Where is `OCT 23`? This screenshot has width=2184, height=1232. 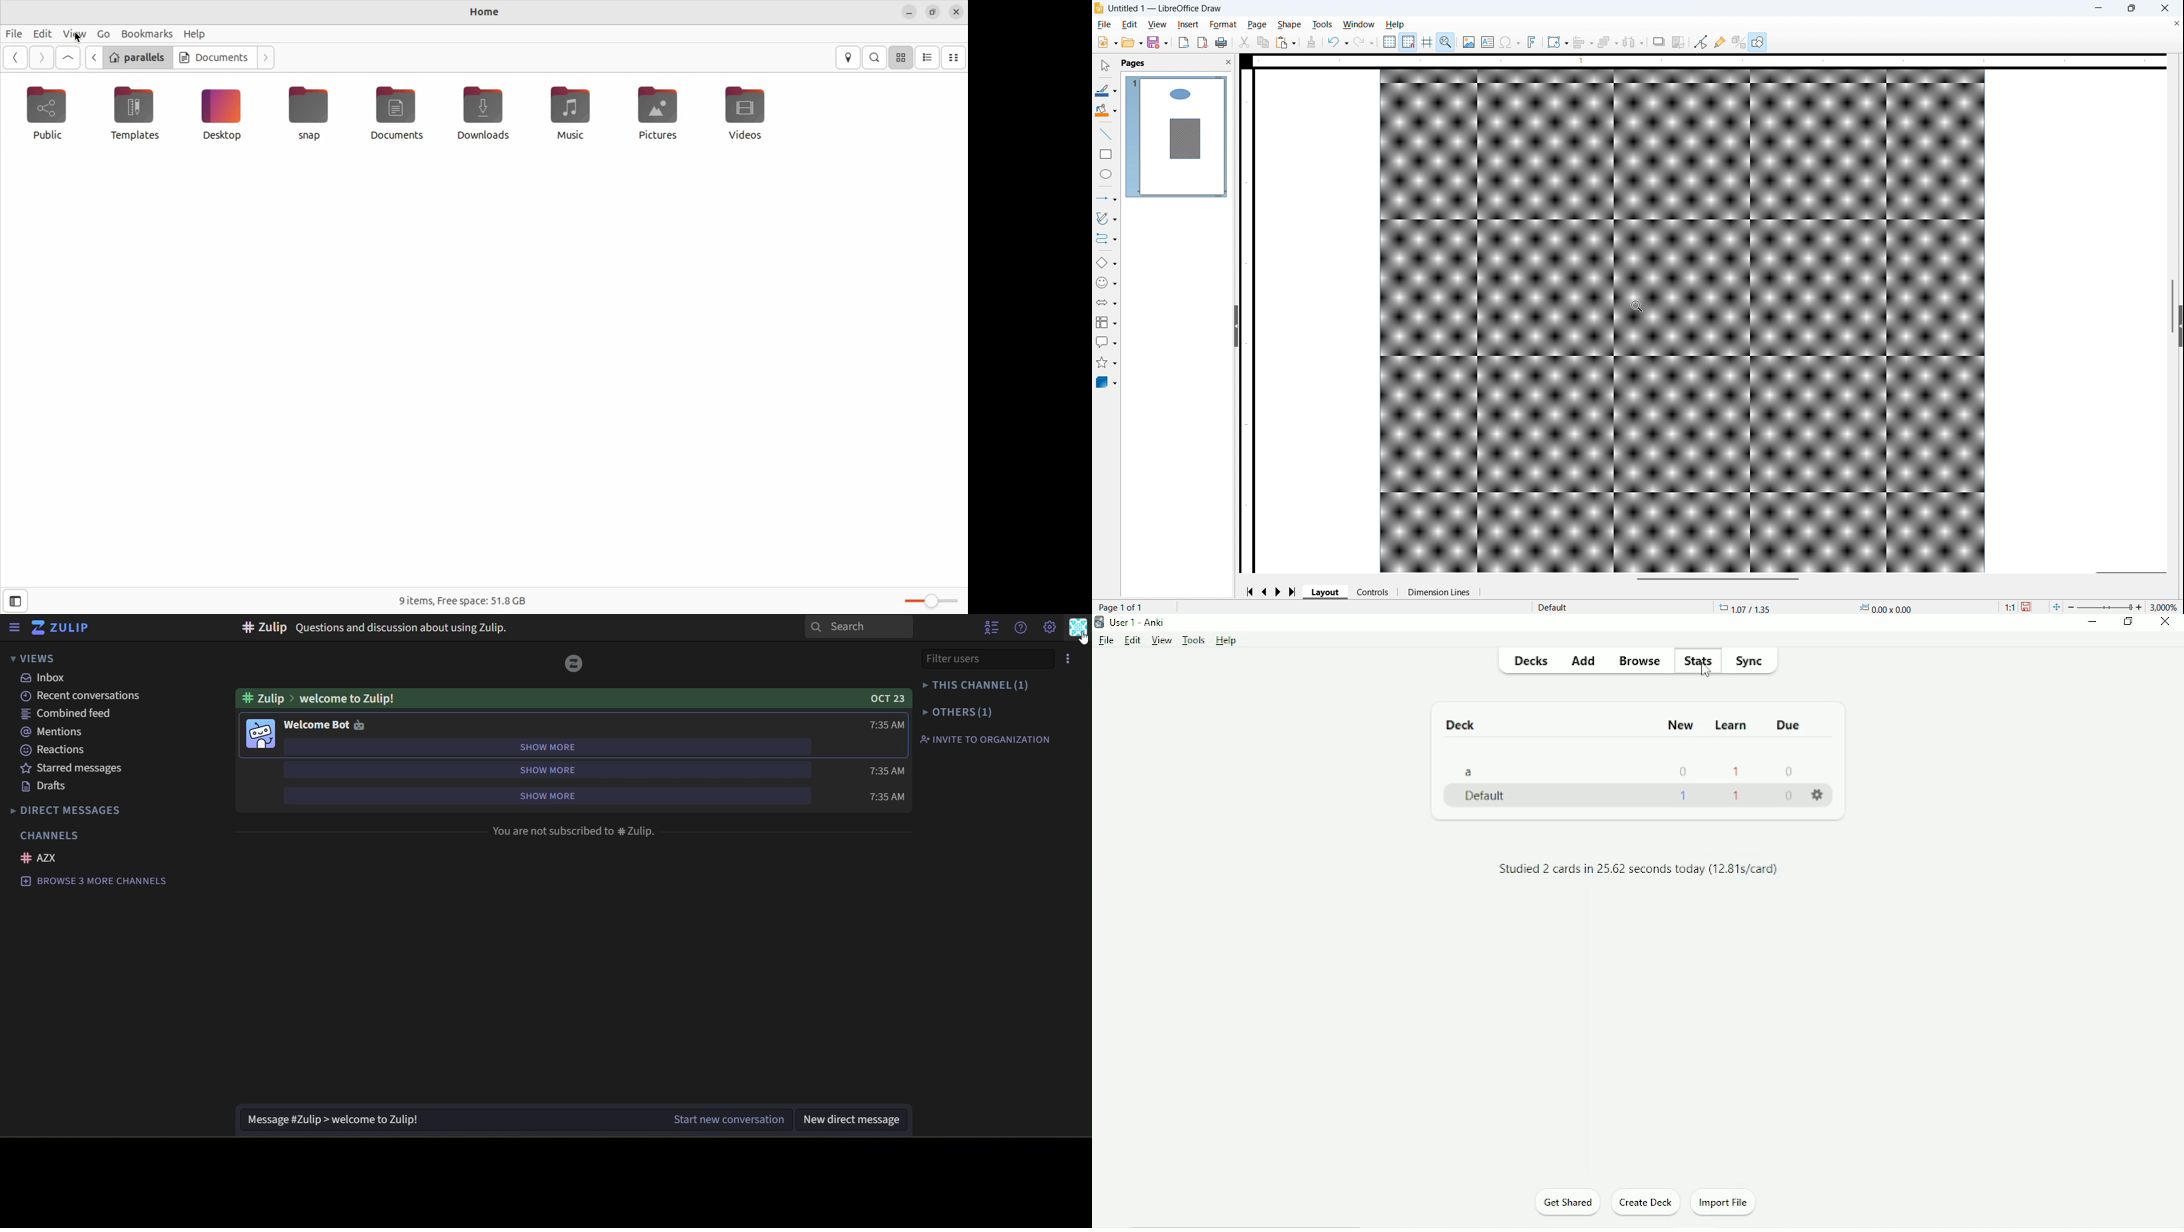 OCT 23 is located at coordinates (885, 699).